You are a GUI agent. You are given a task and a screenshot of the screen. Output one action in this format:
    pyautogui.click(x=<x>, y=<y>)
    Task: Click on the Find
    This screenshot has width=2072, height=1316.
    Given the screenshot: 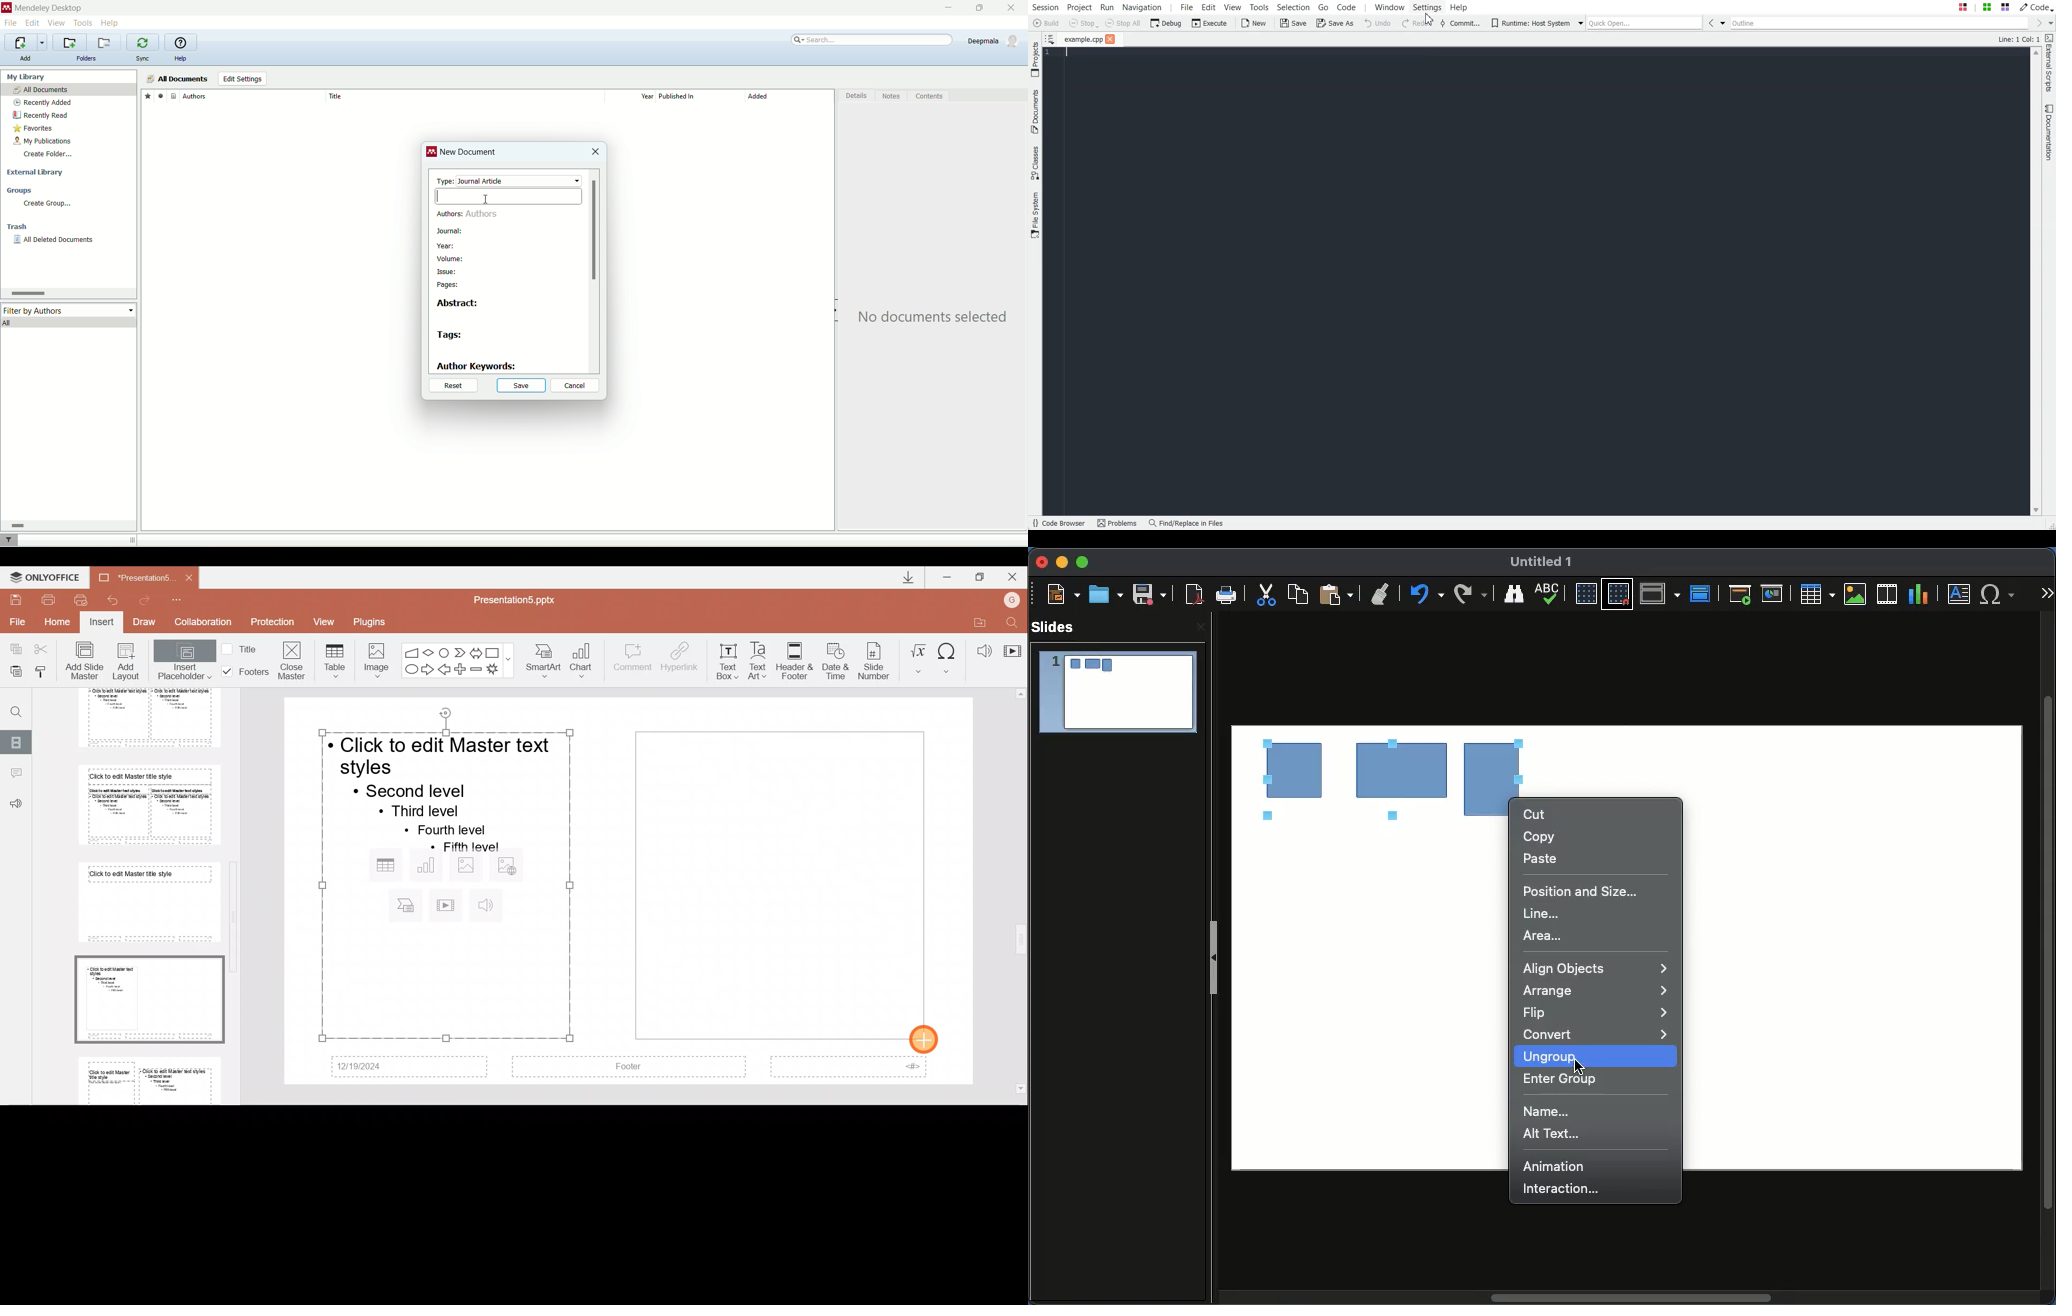 What is the action you would take?
    pyautogui.click(x=1013, y=620)
    